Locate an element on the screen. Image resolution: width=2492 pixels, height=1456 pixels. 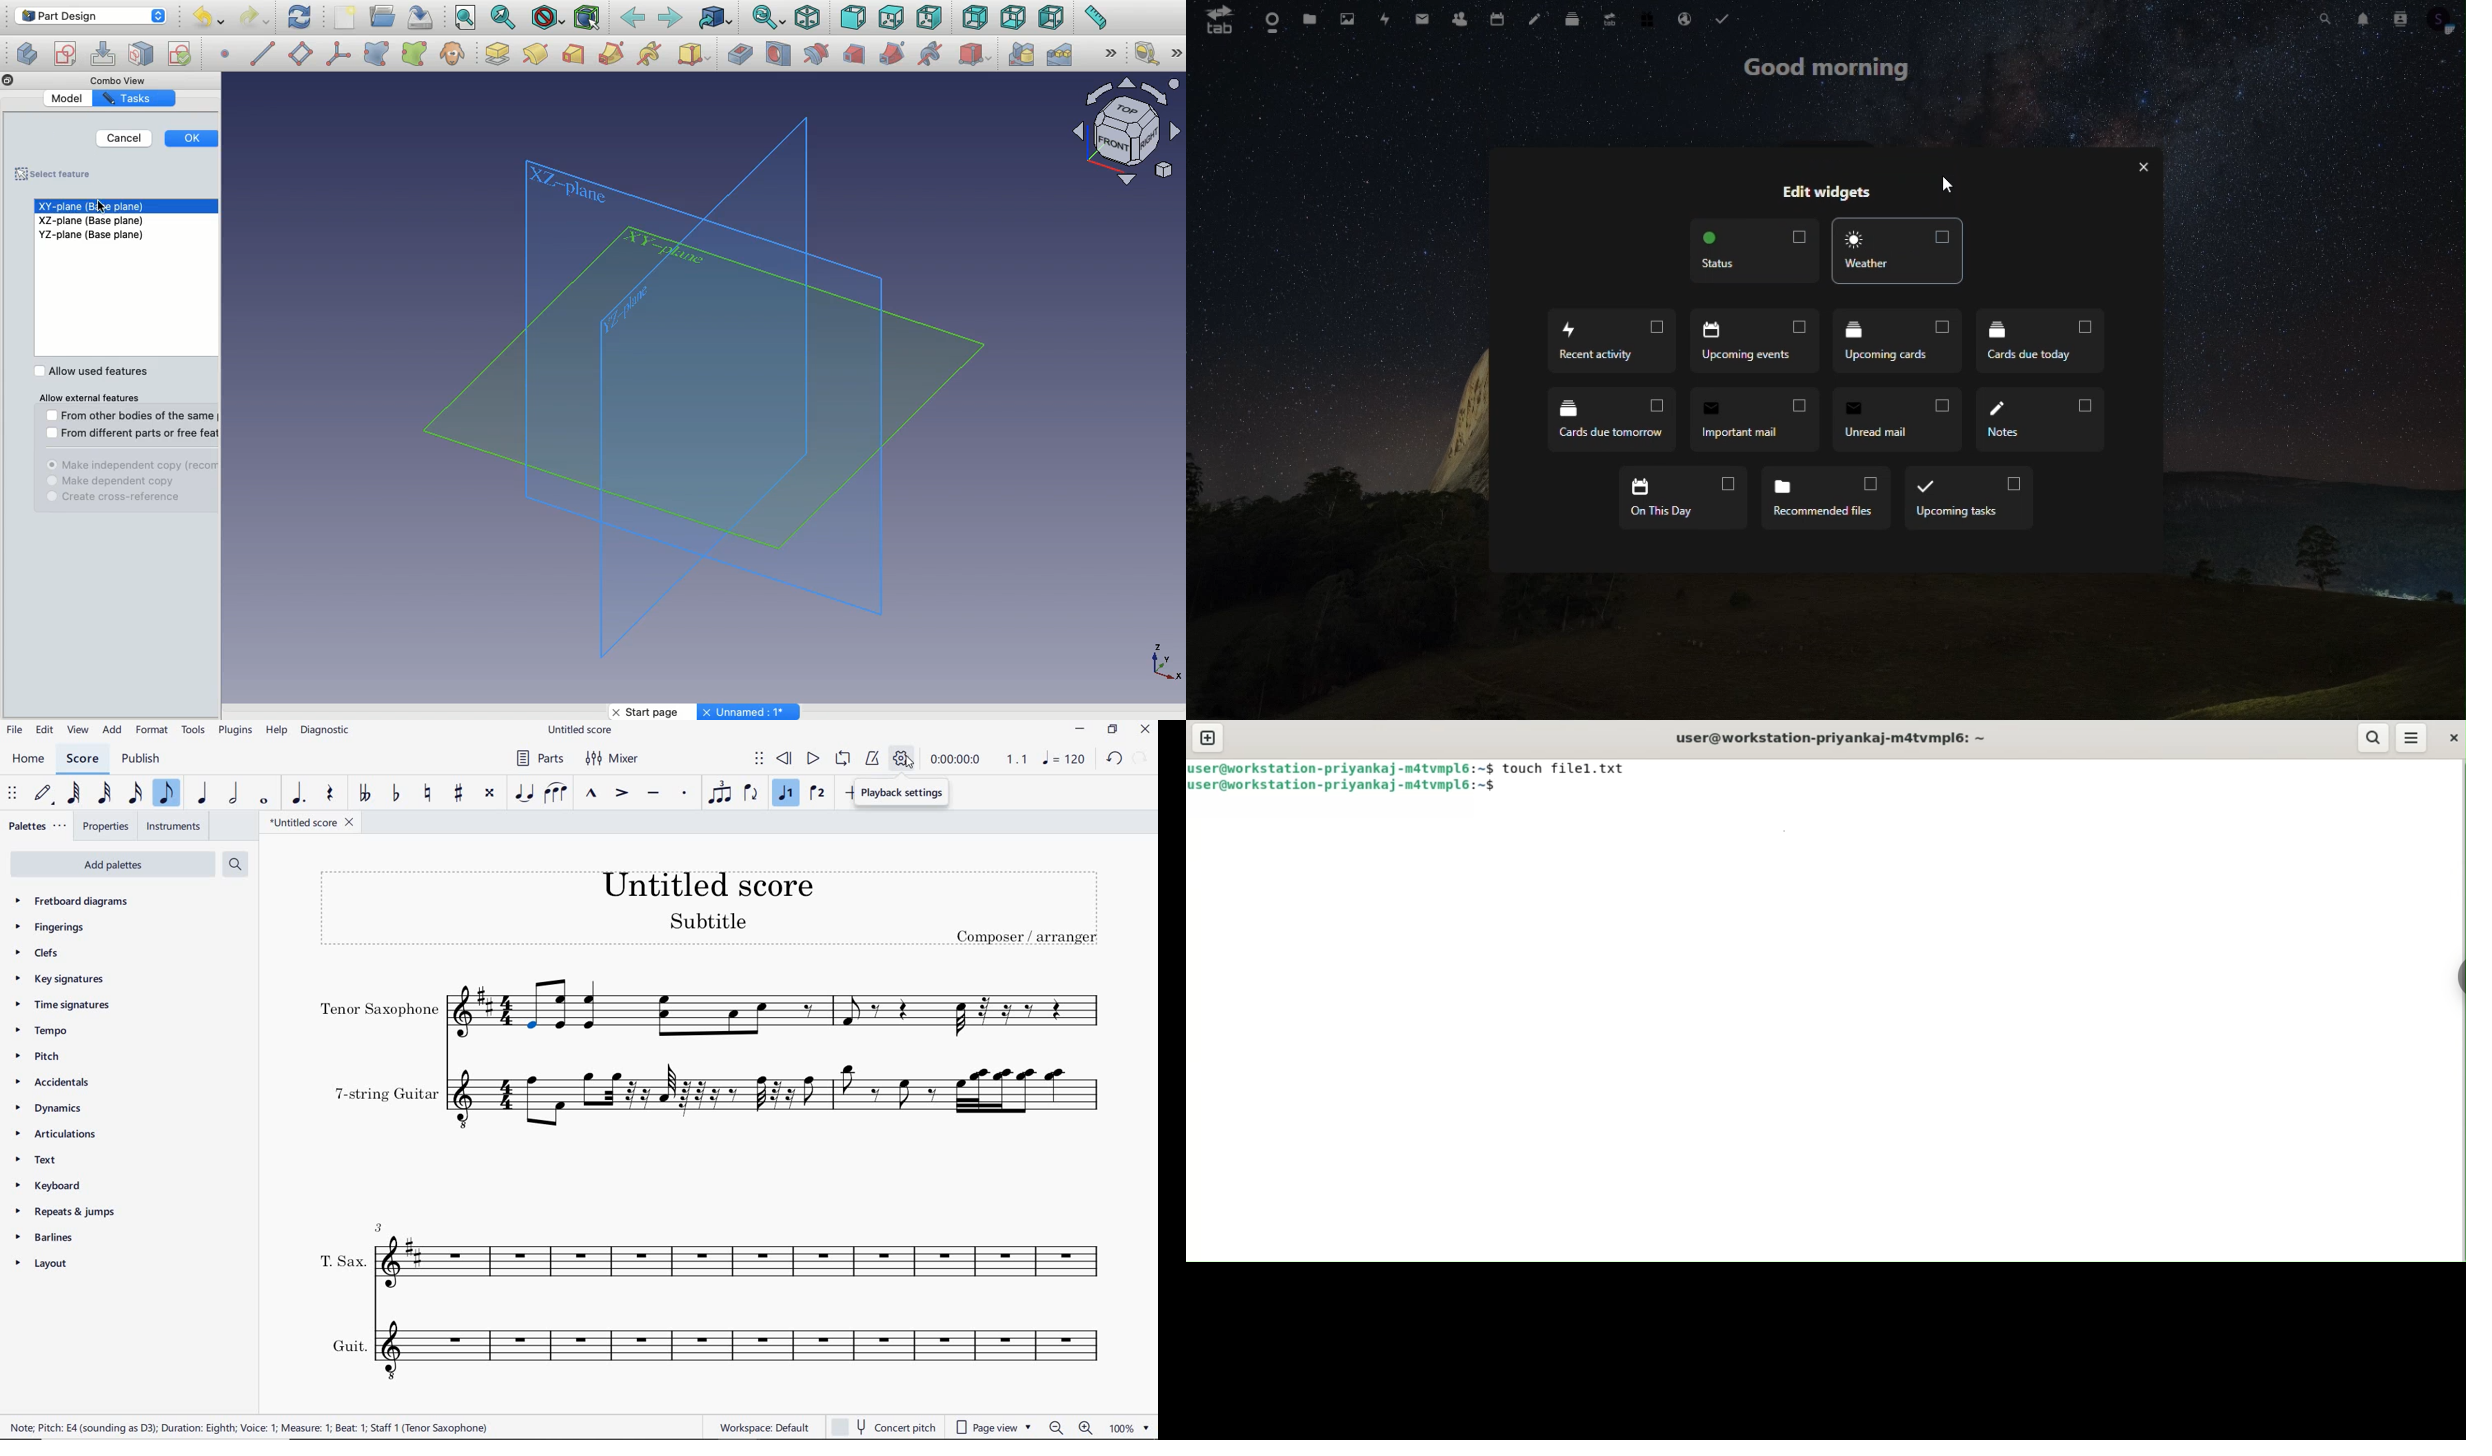
Part design - Workbench is located at coordinates (90, 16).